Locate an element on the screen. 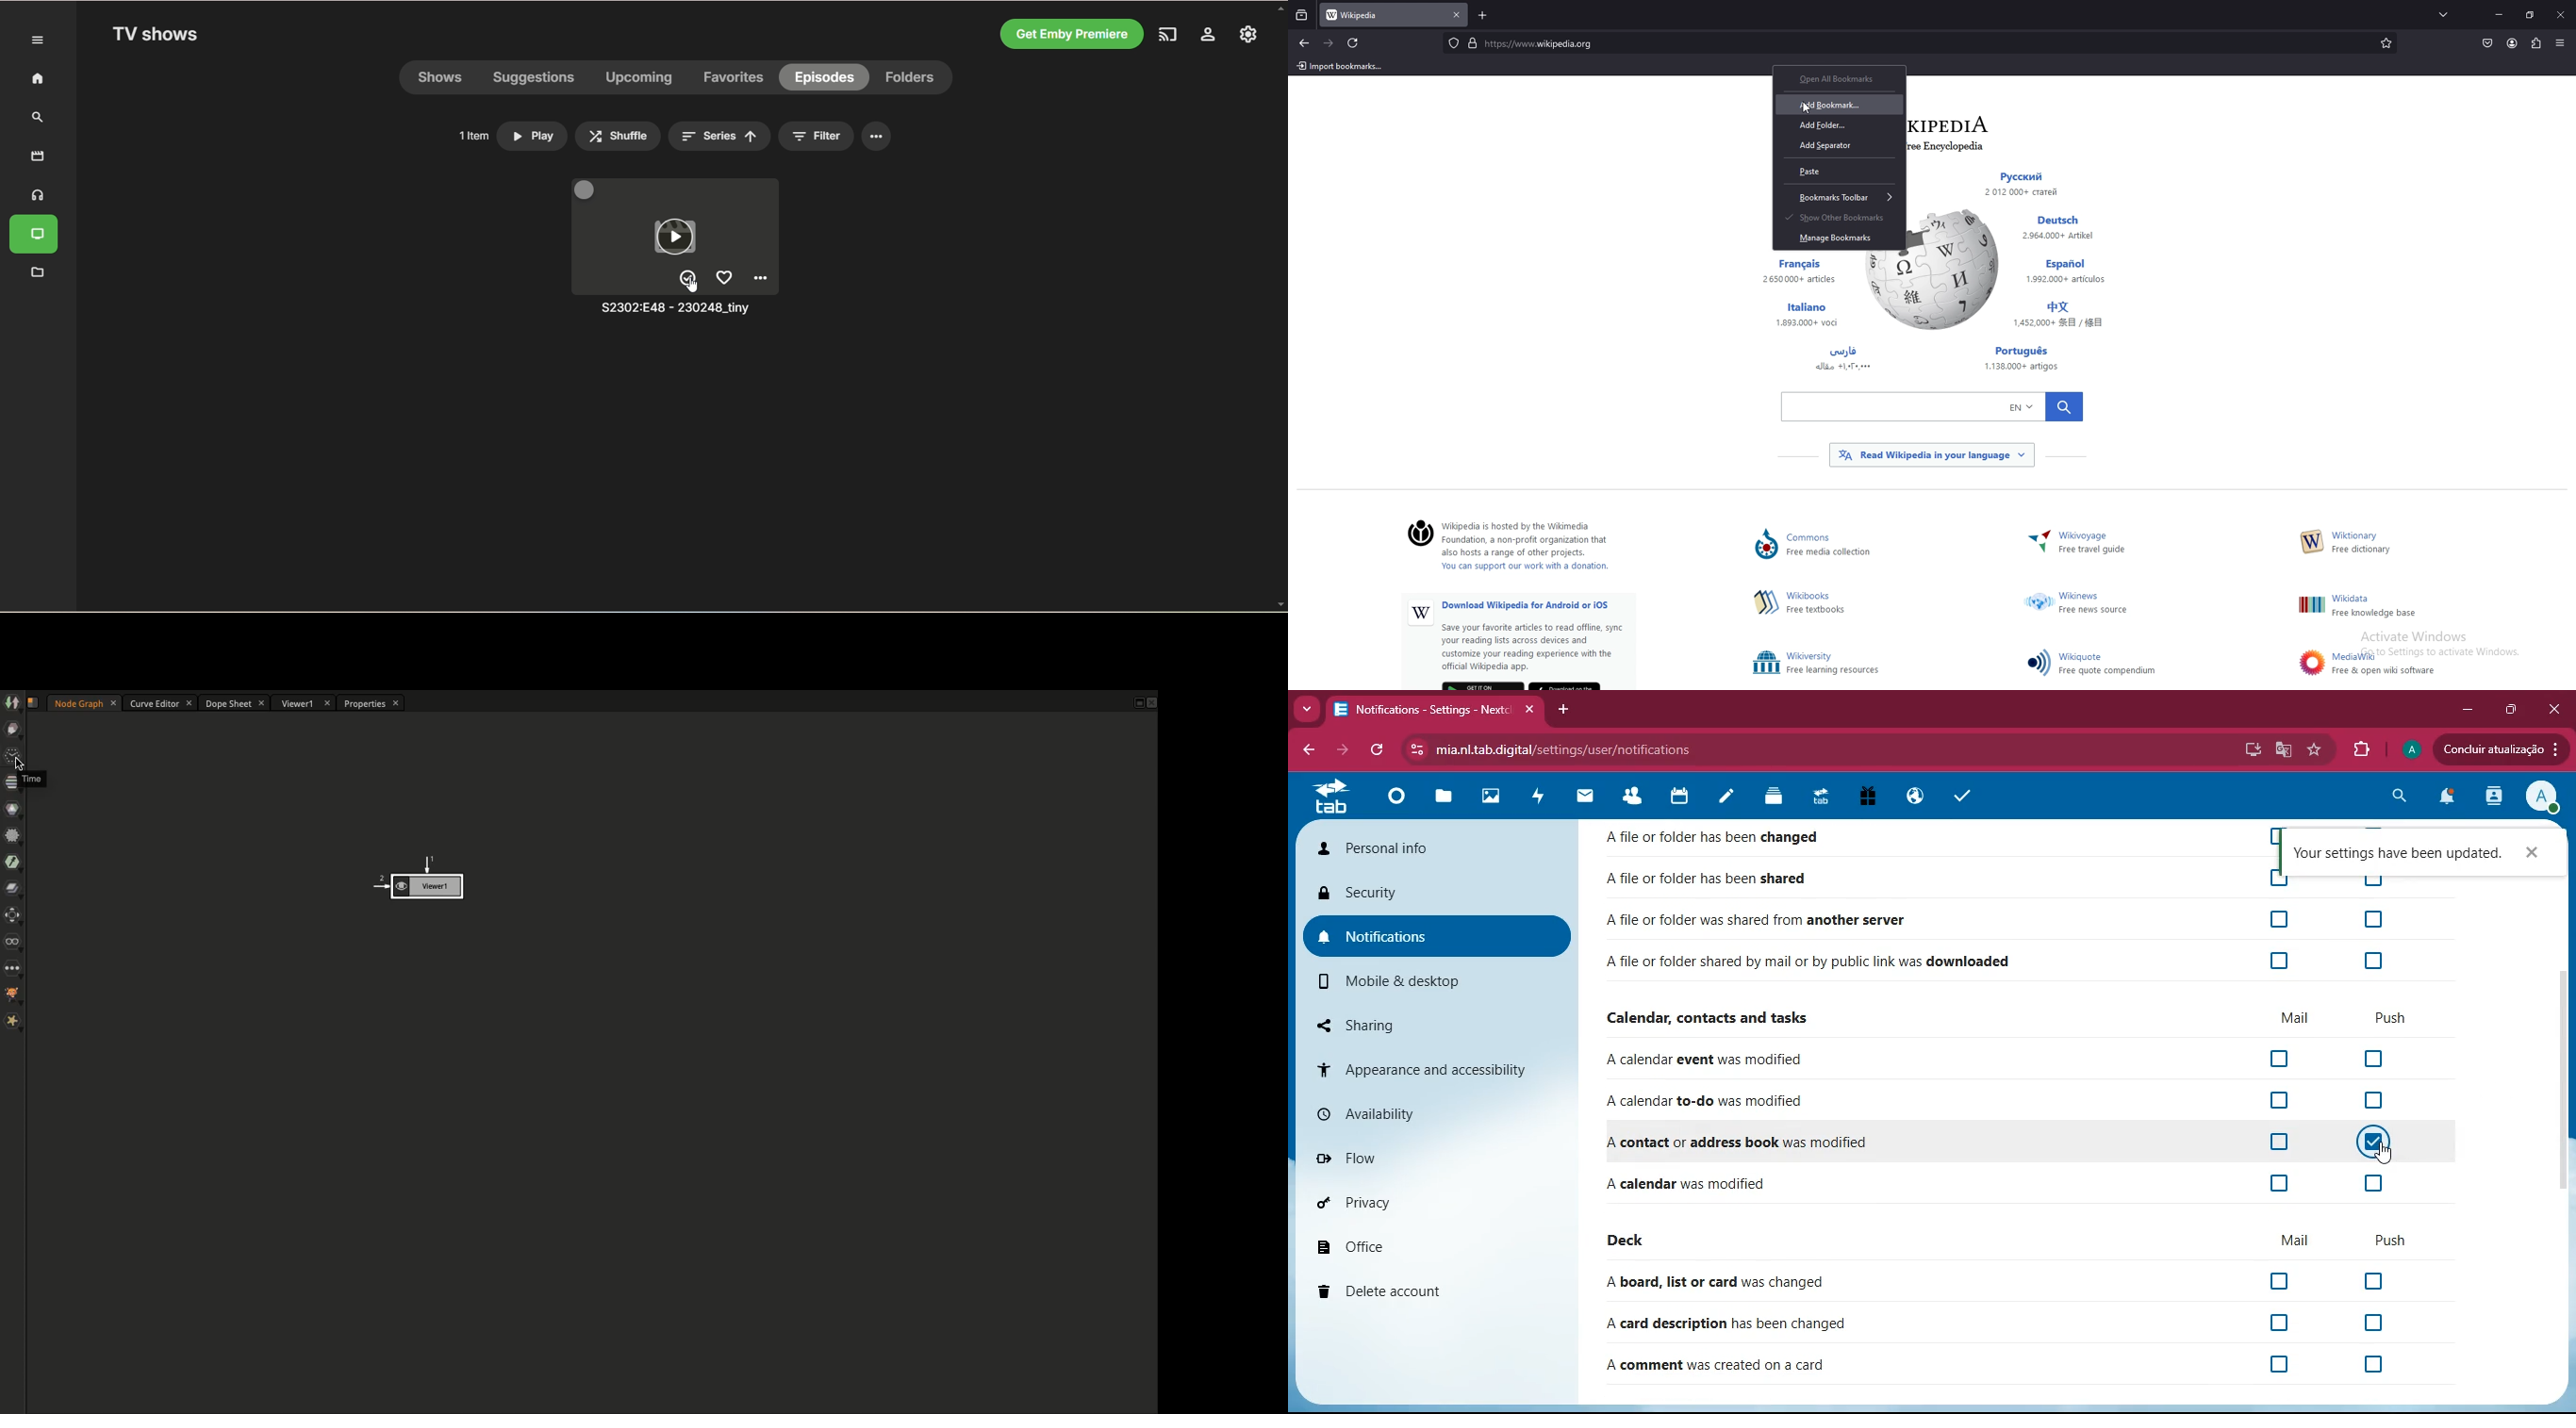 Image resolution: width=2576 pixels, height=1428 pixels. bookmarks is located at coordinates (2385, 43).